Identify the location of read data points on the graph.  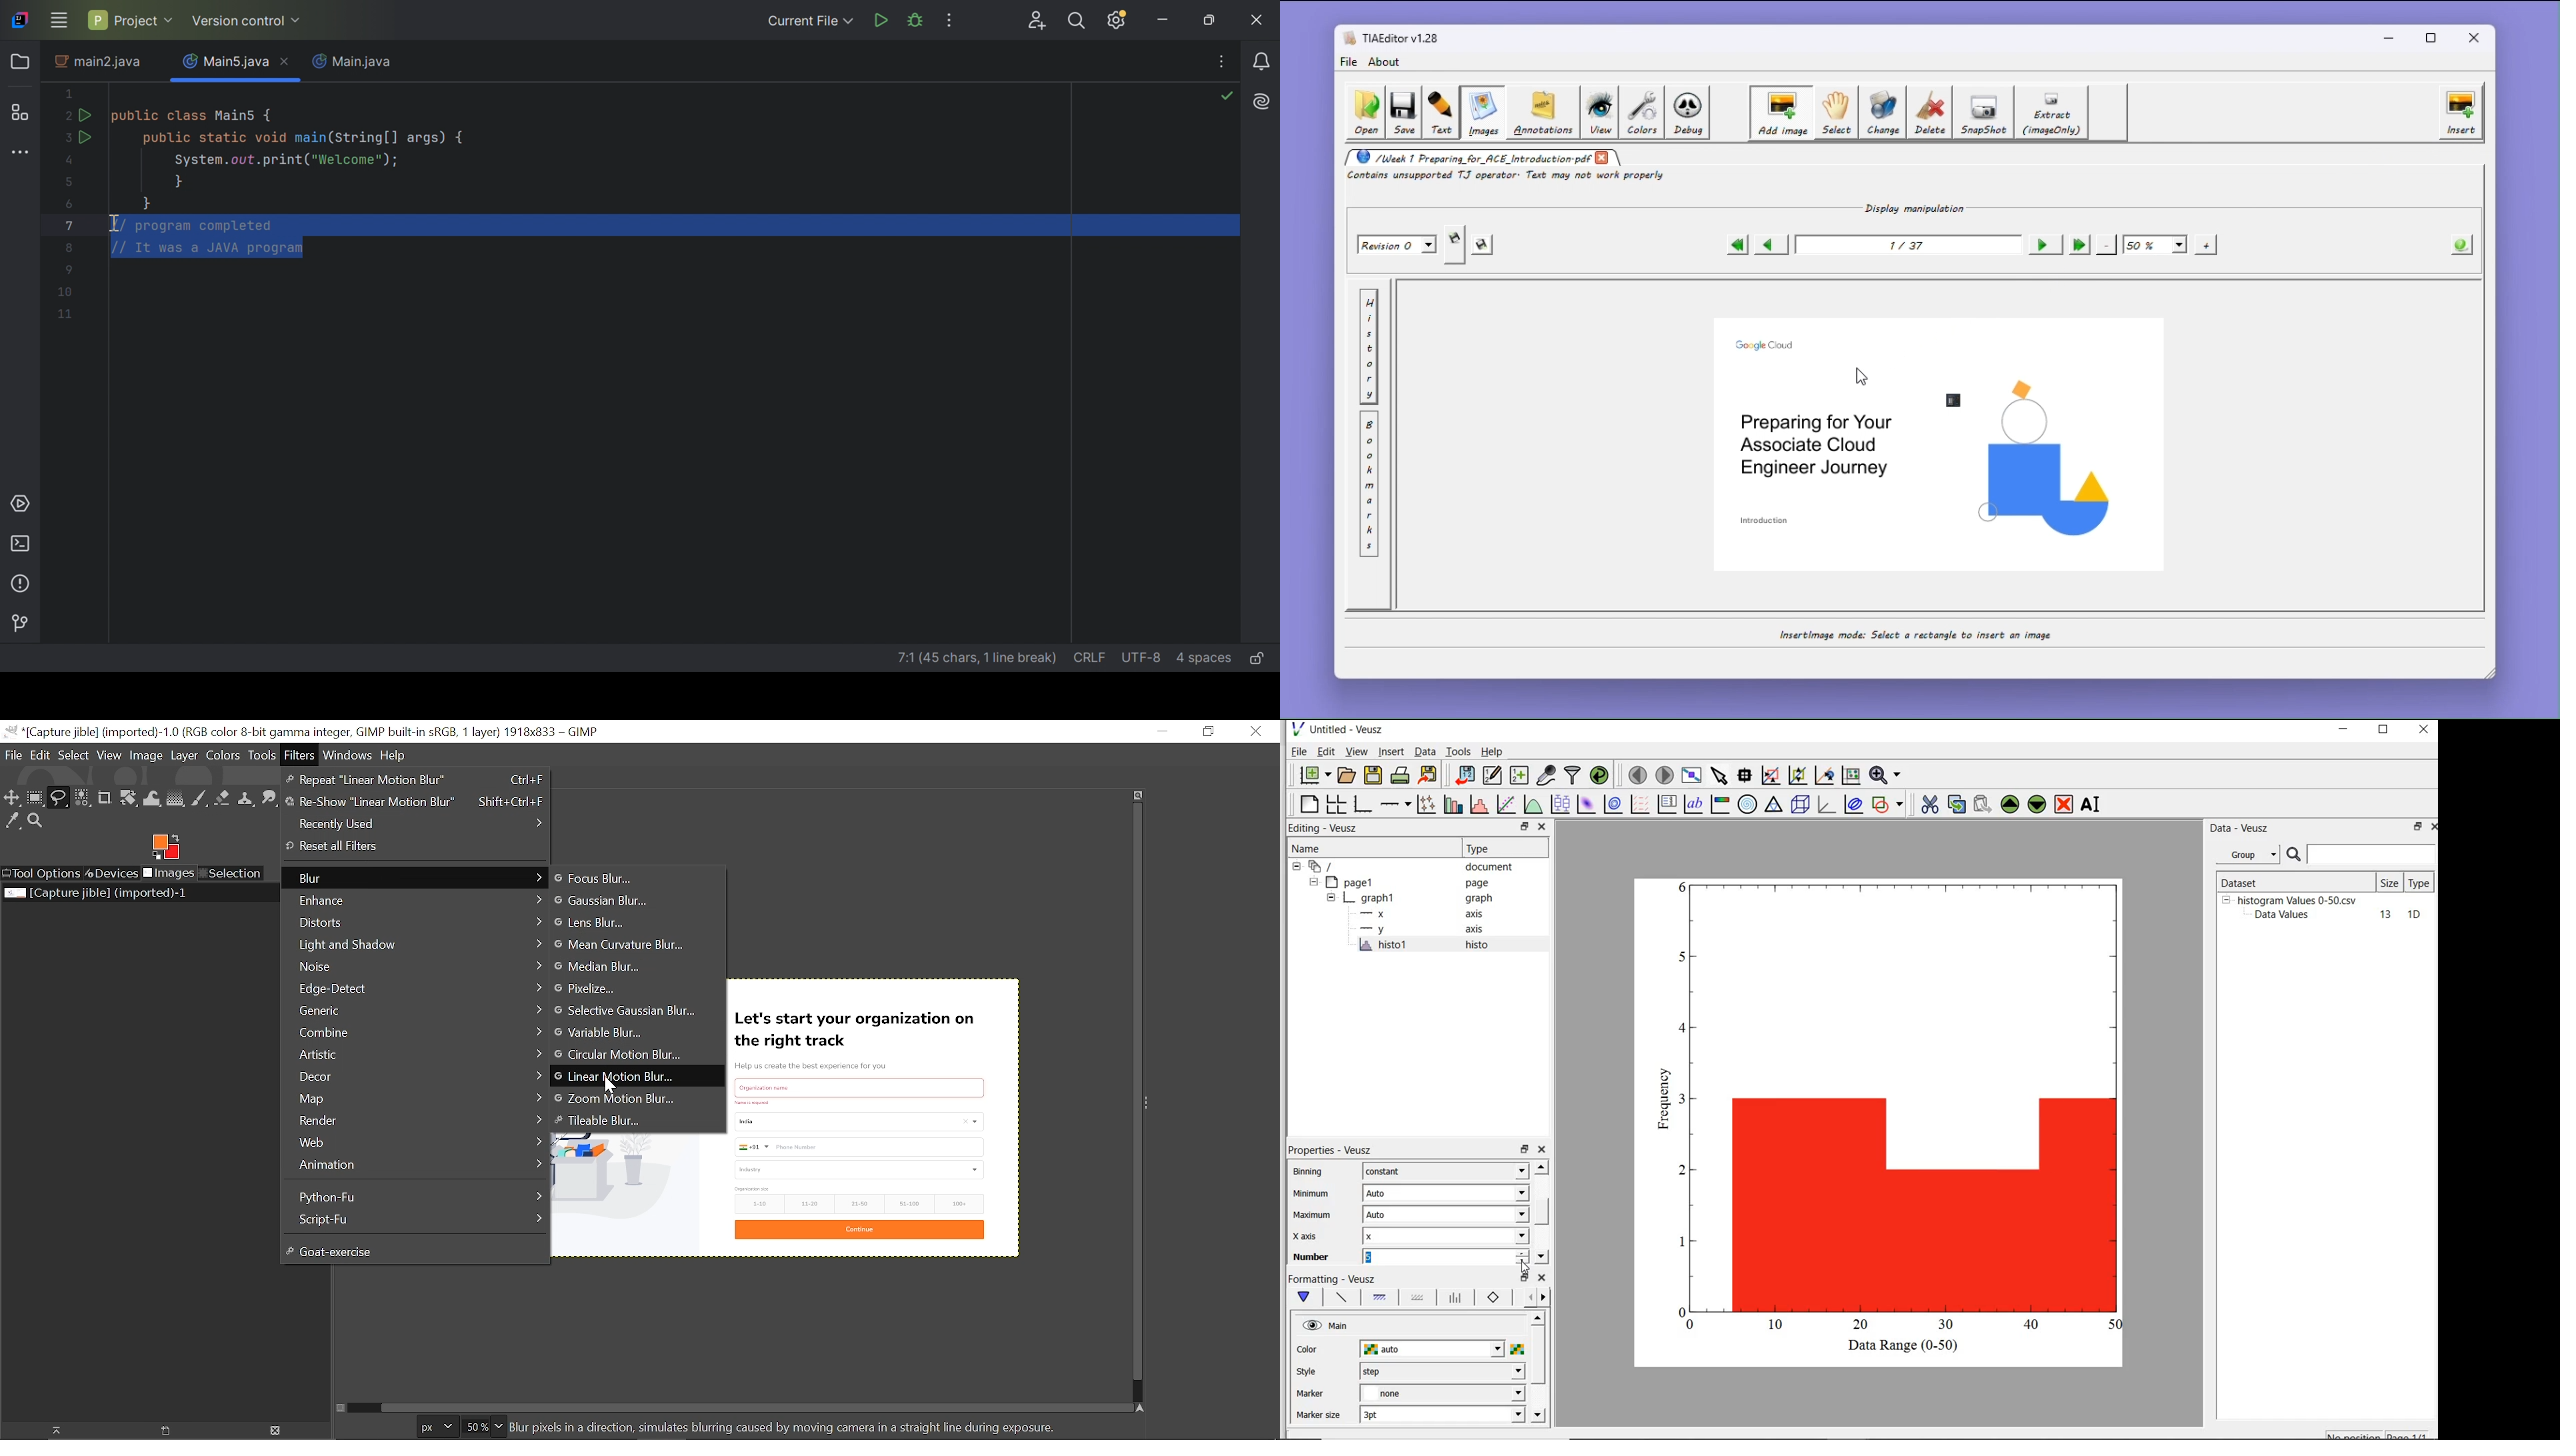
(1746, 775).